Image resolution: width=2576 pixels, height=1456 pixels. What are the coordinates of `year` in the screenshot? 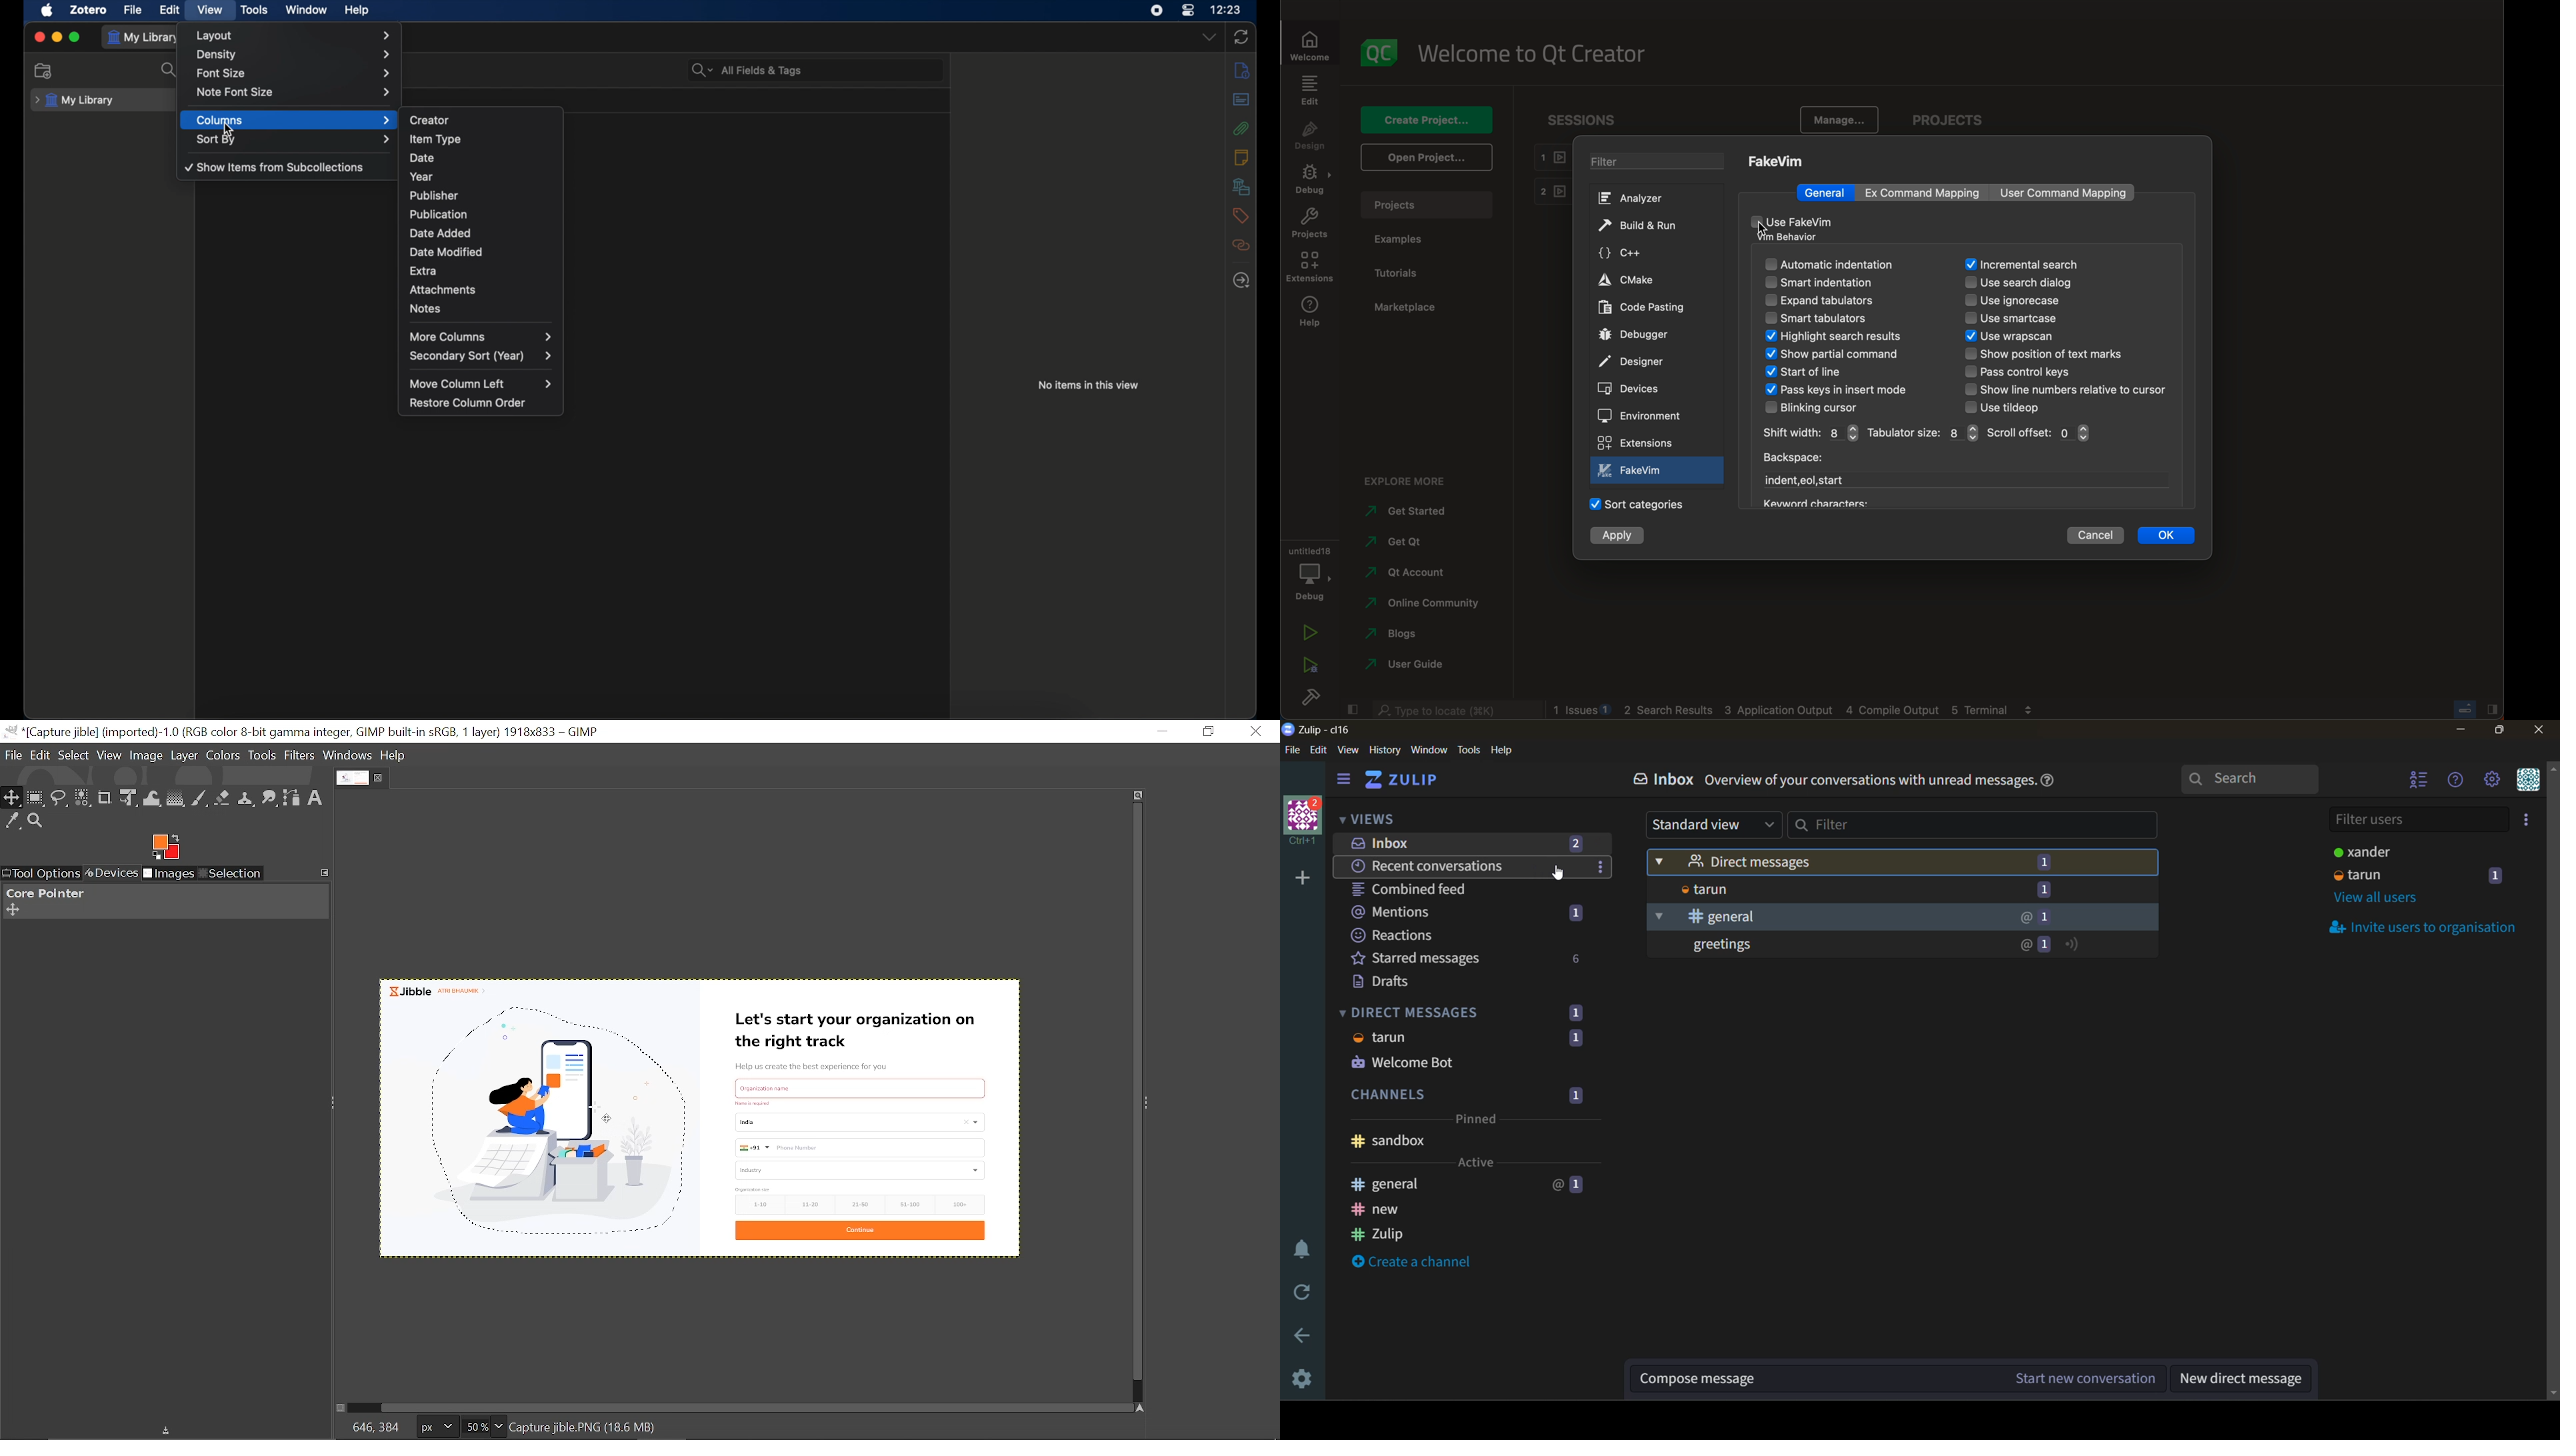 It's located at (423, 177).